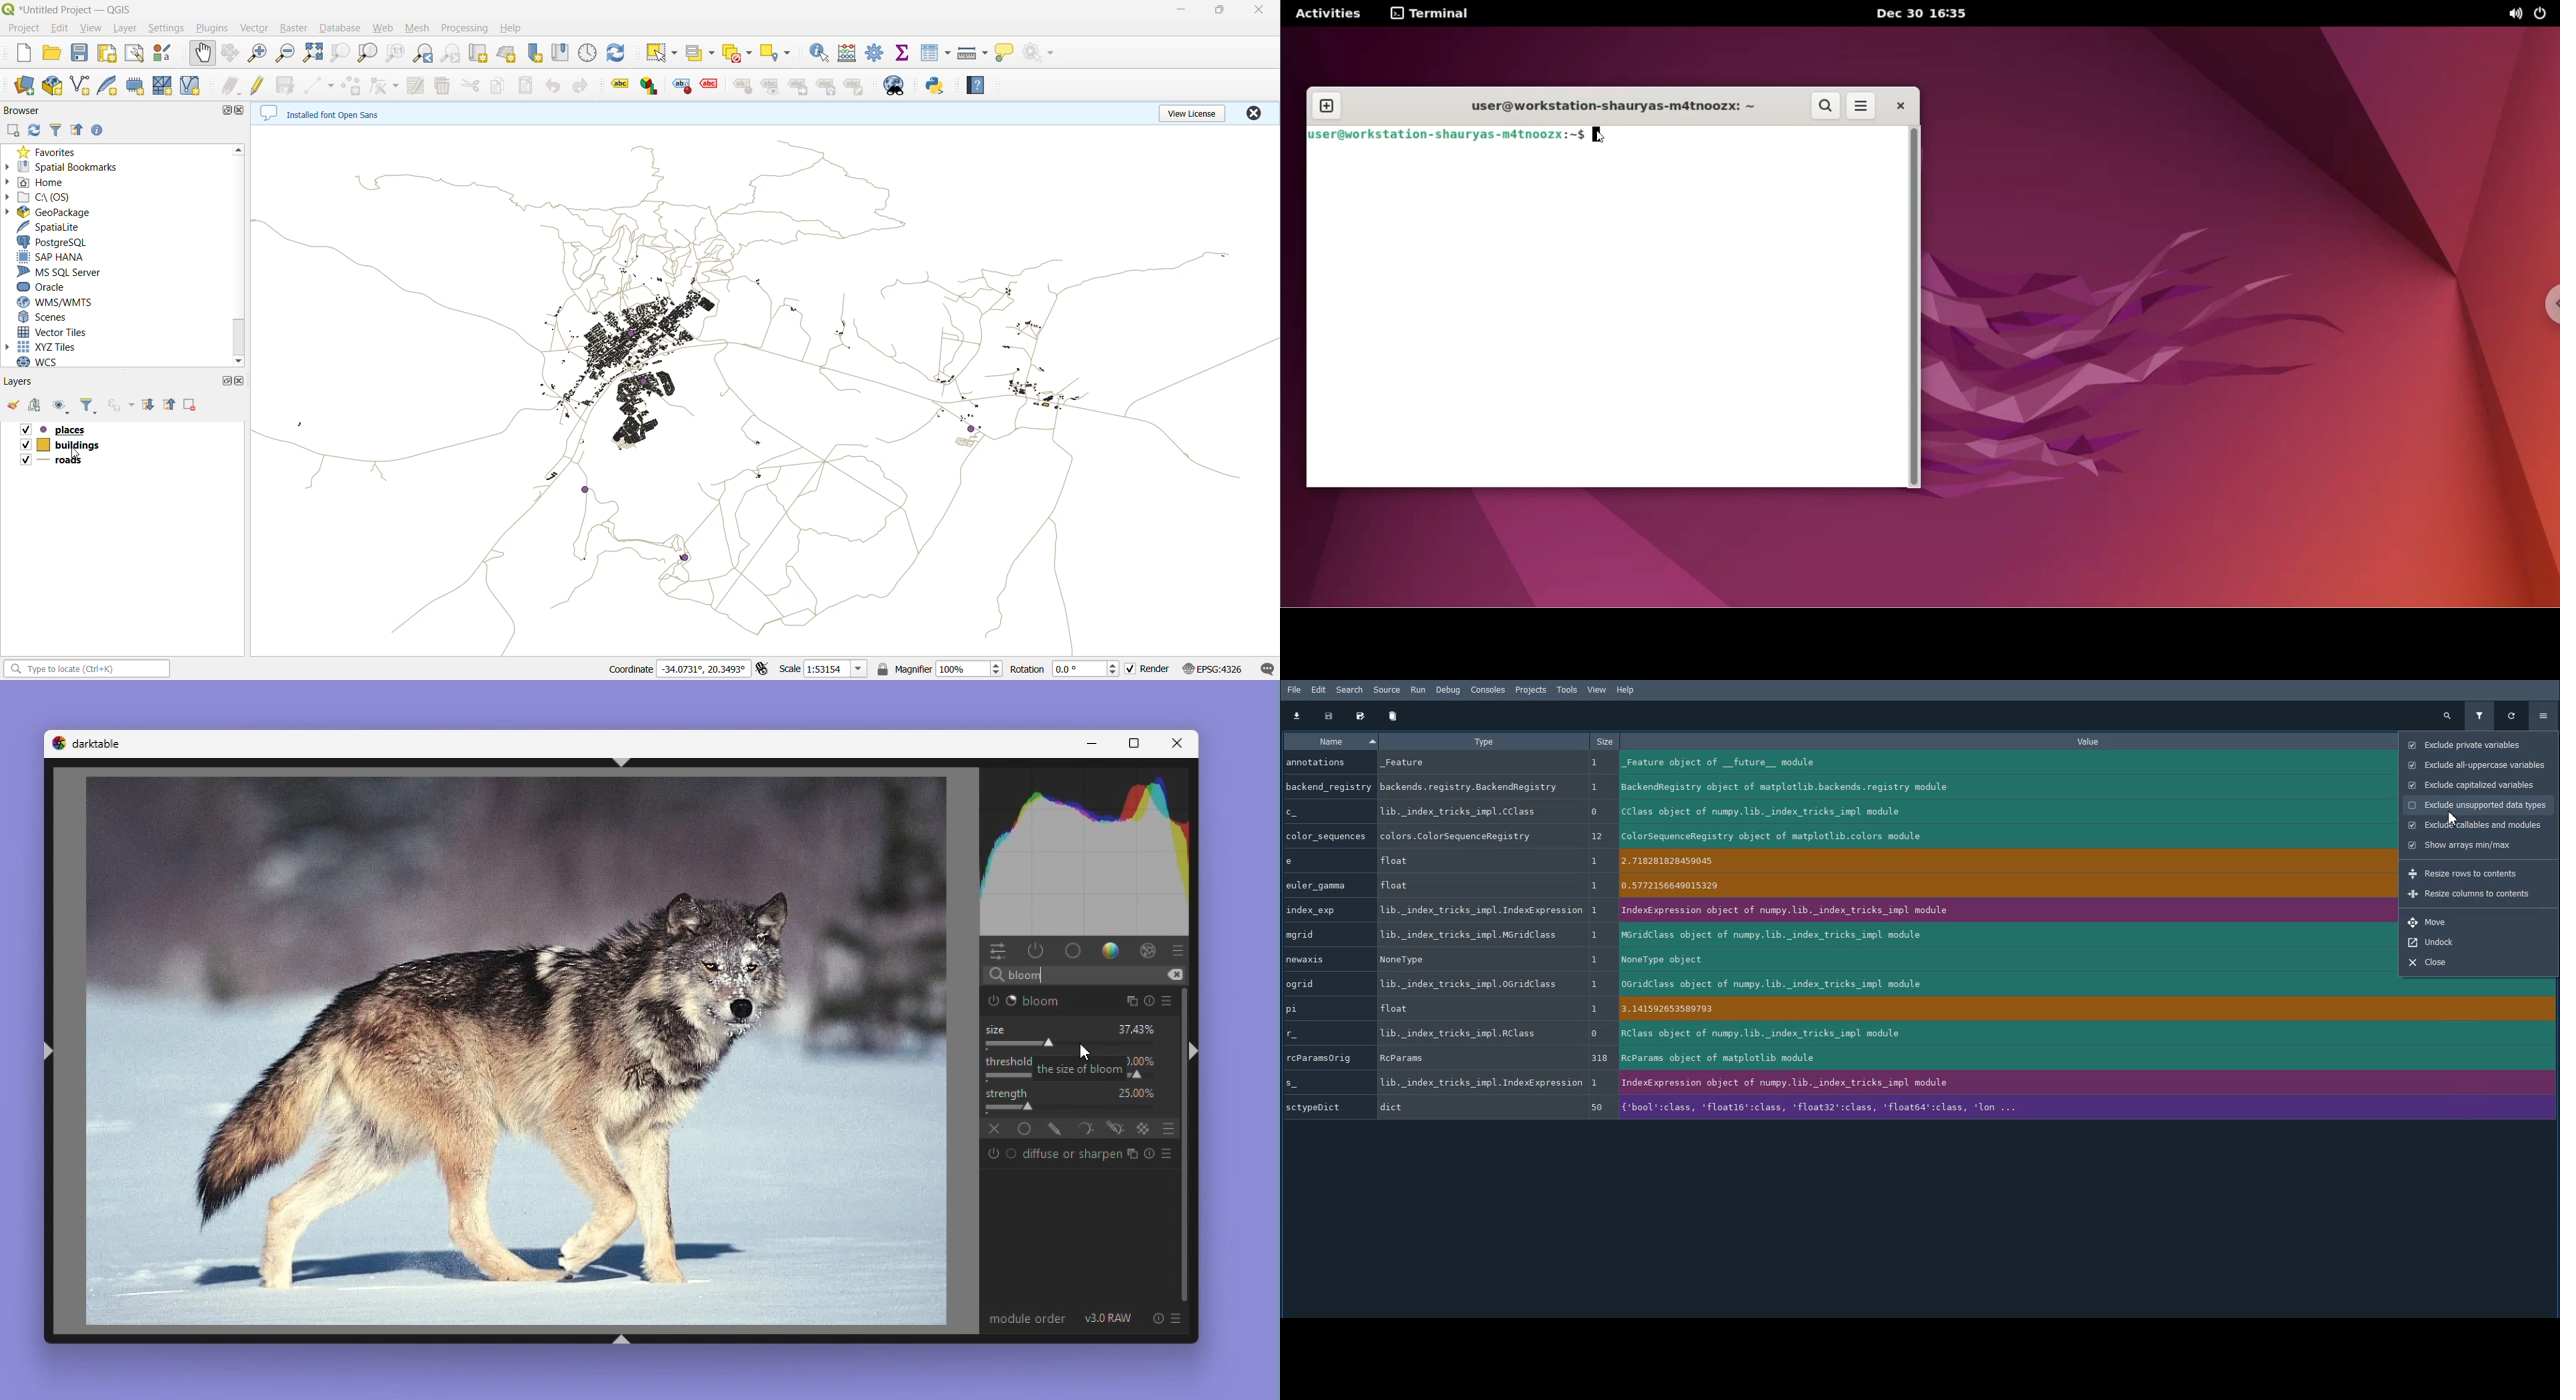 This screenshot has height=1400, width=2576. What do you see at coordinates (2451, 818) in the screenshot?
I see `cursor` at bounding box center [2451, 818].